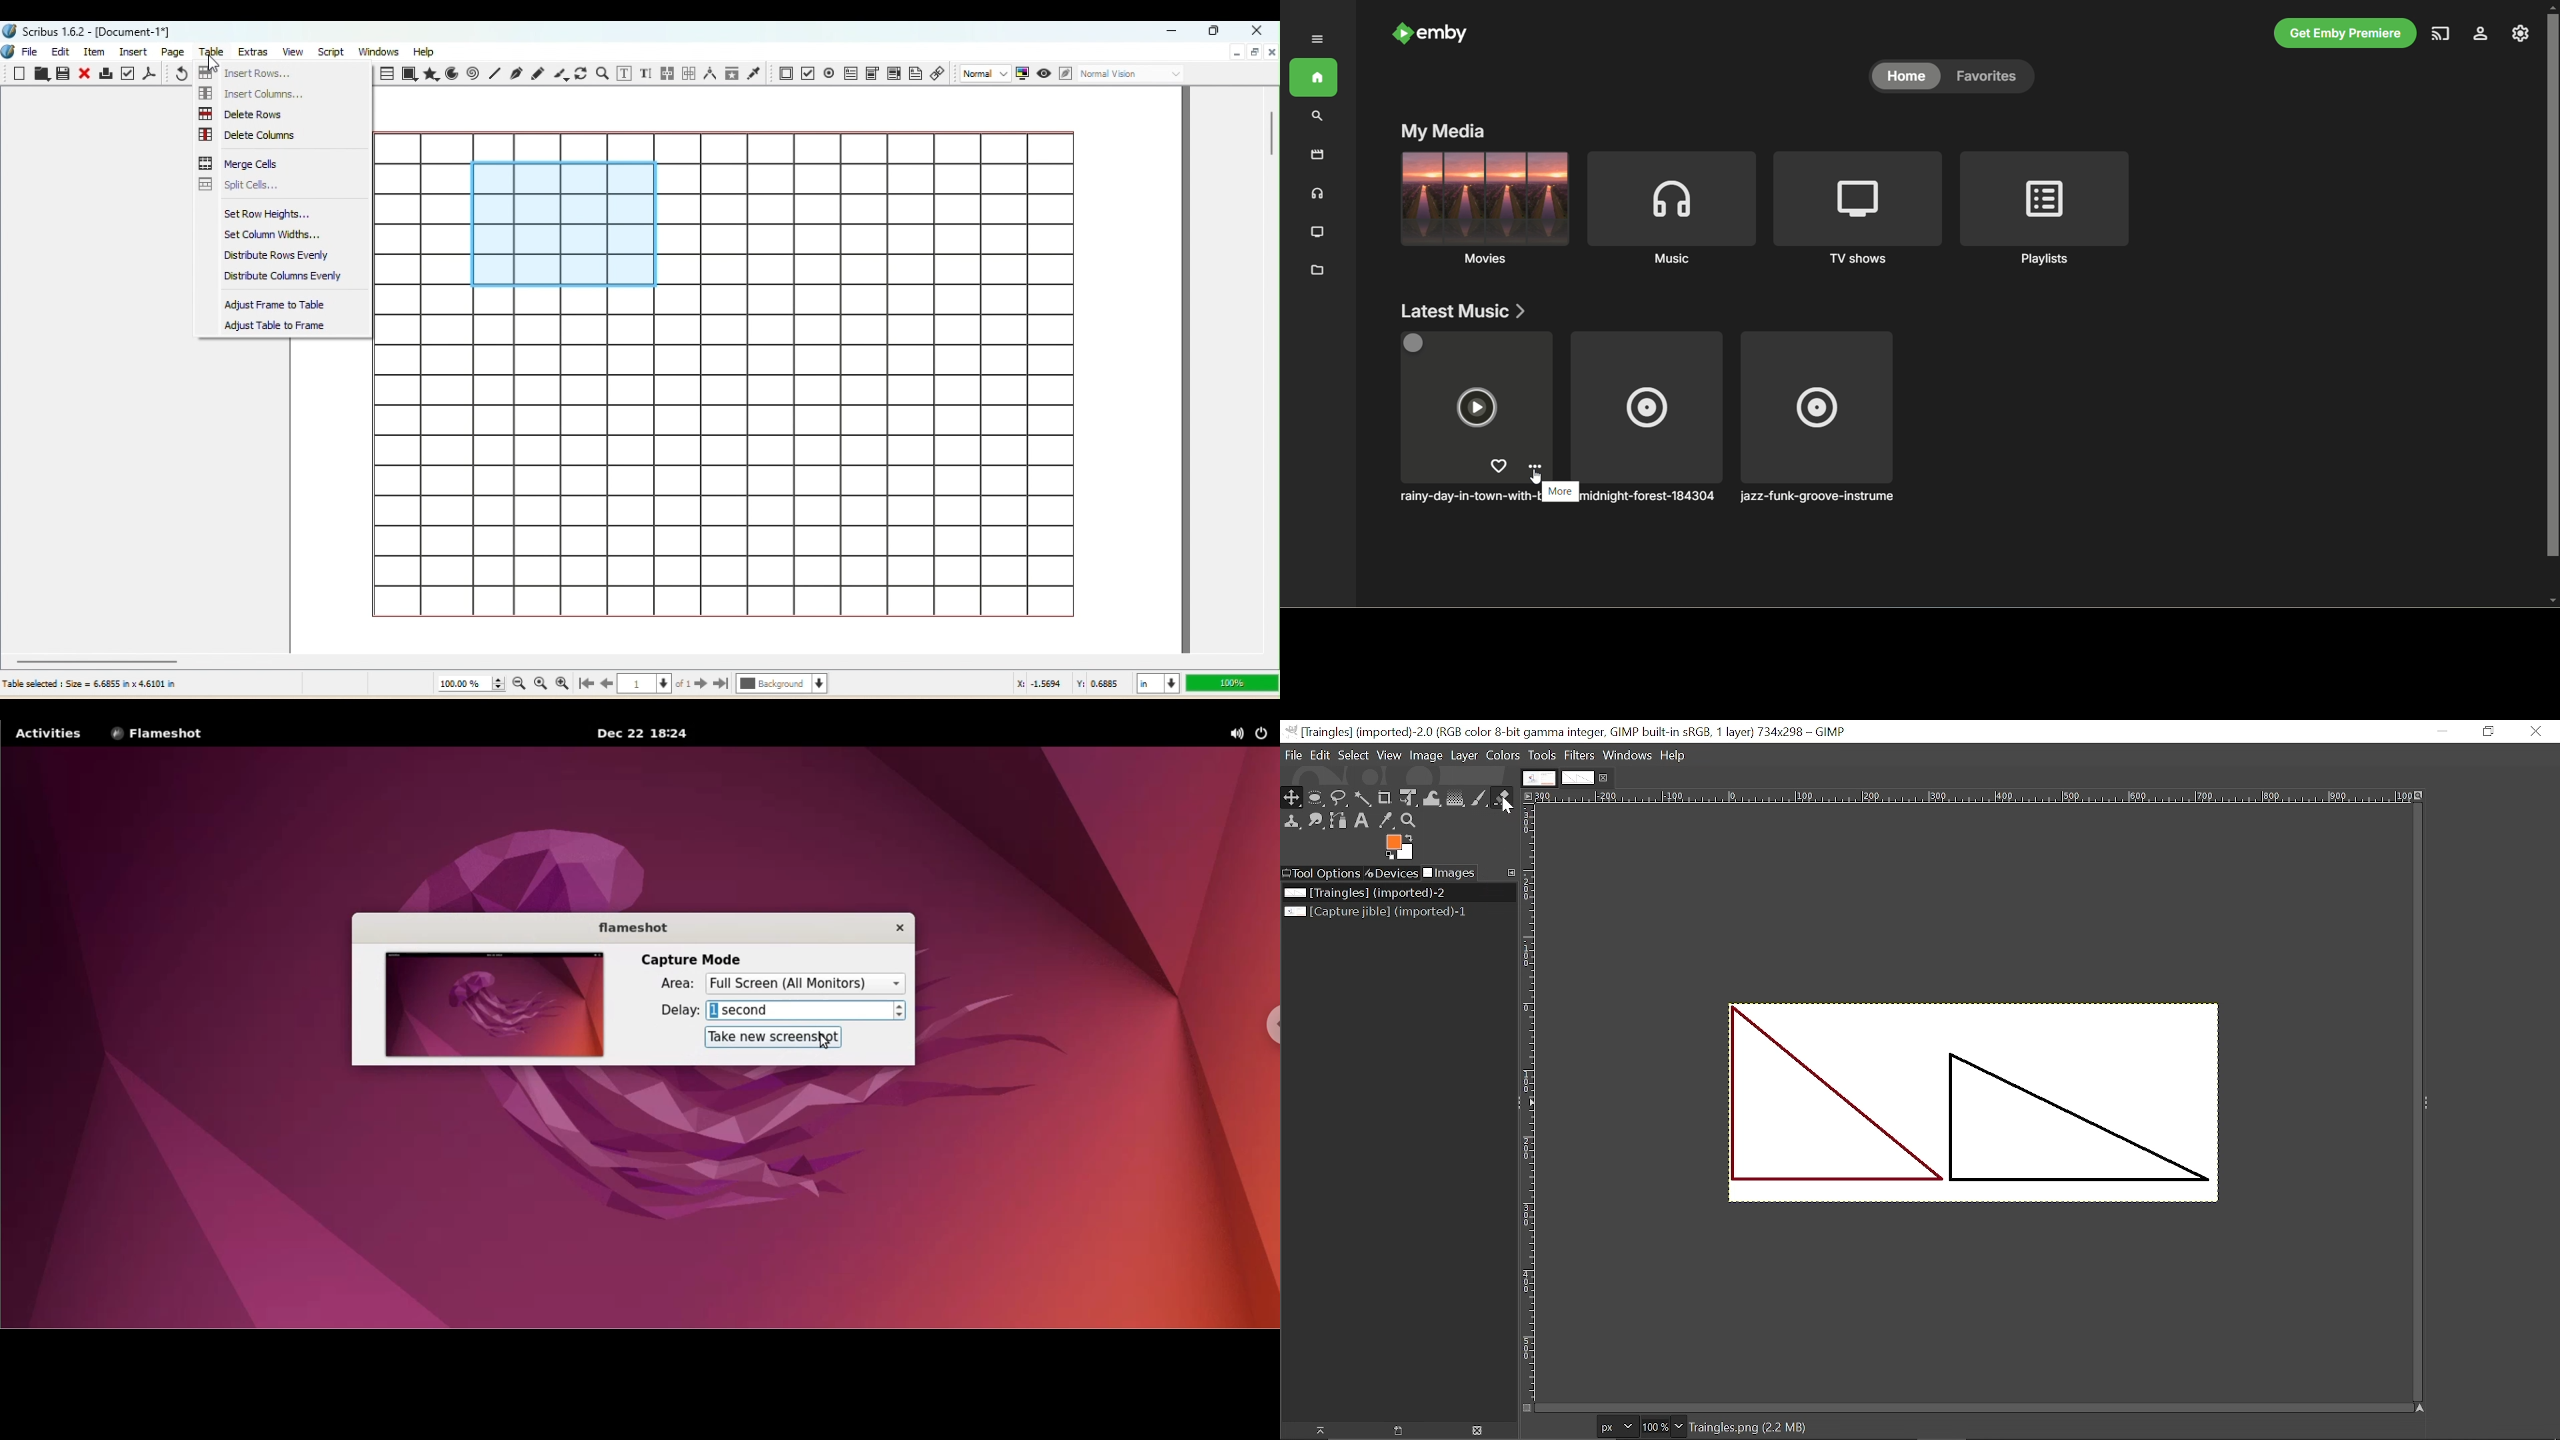 Image resolution: width=2576 pixels, height=1456 pixels. What do you see at coordinates (243, 163) in the screenshot?
I see `Merge cells` at bounding box center [243, 163].